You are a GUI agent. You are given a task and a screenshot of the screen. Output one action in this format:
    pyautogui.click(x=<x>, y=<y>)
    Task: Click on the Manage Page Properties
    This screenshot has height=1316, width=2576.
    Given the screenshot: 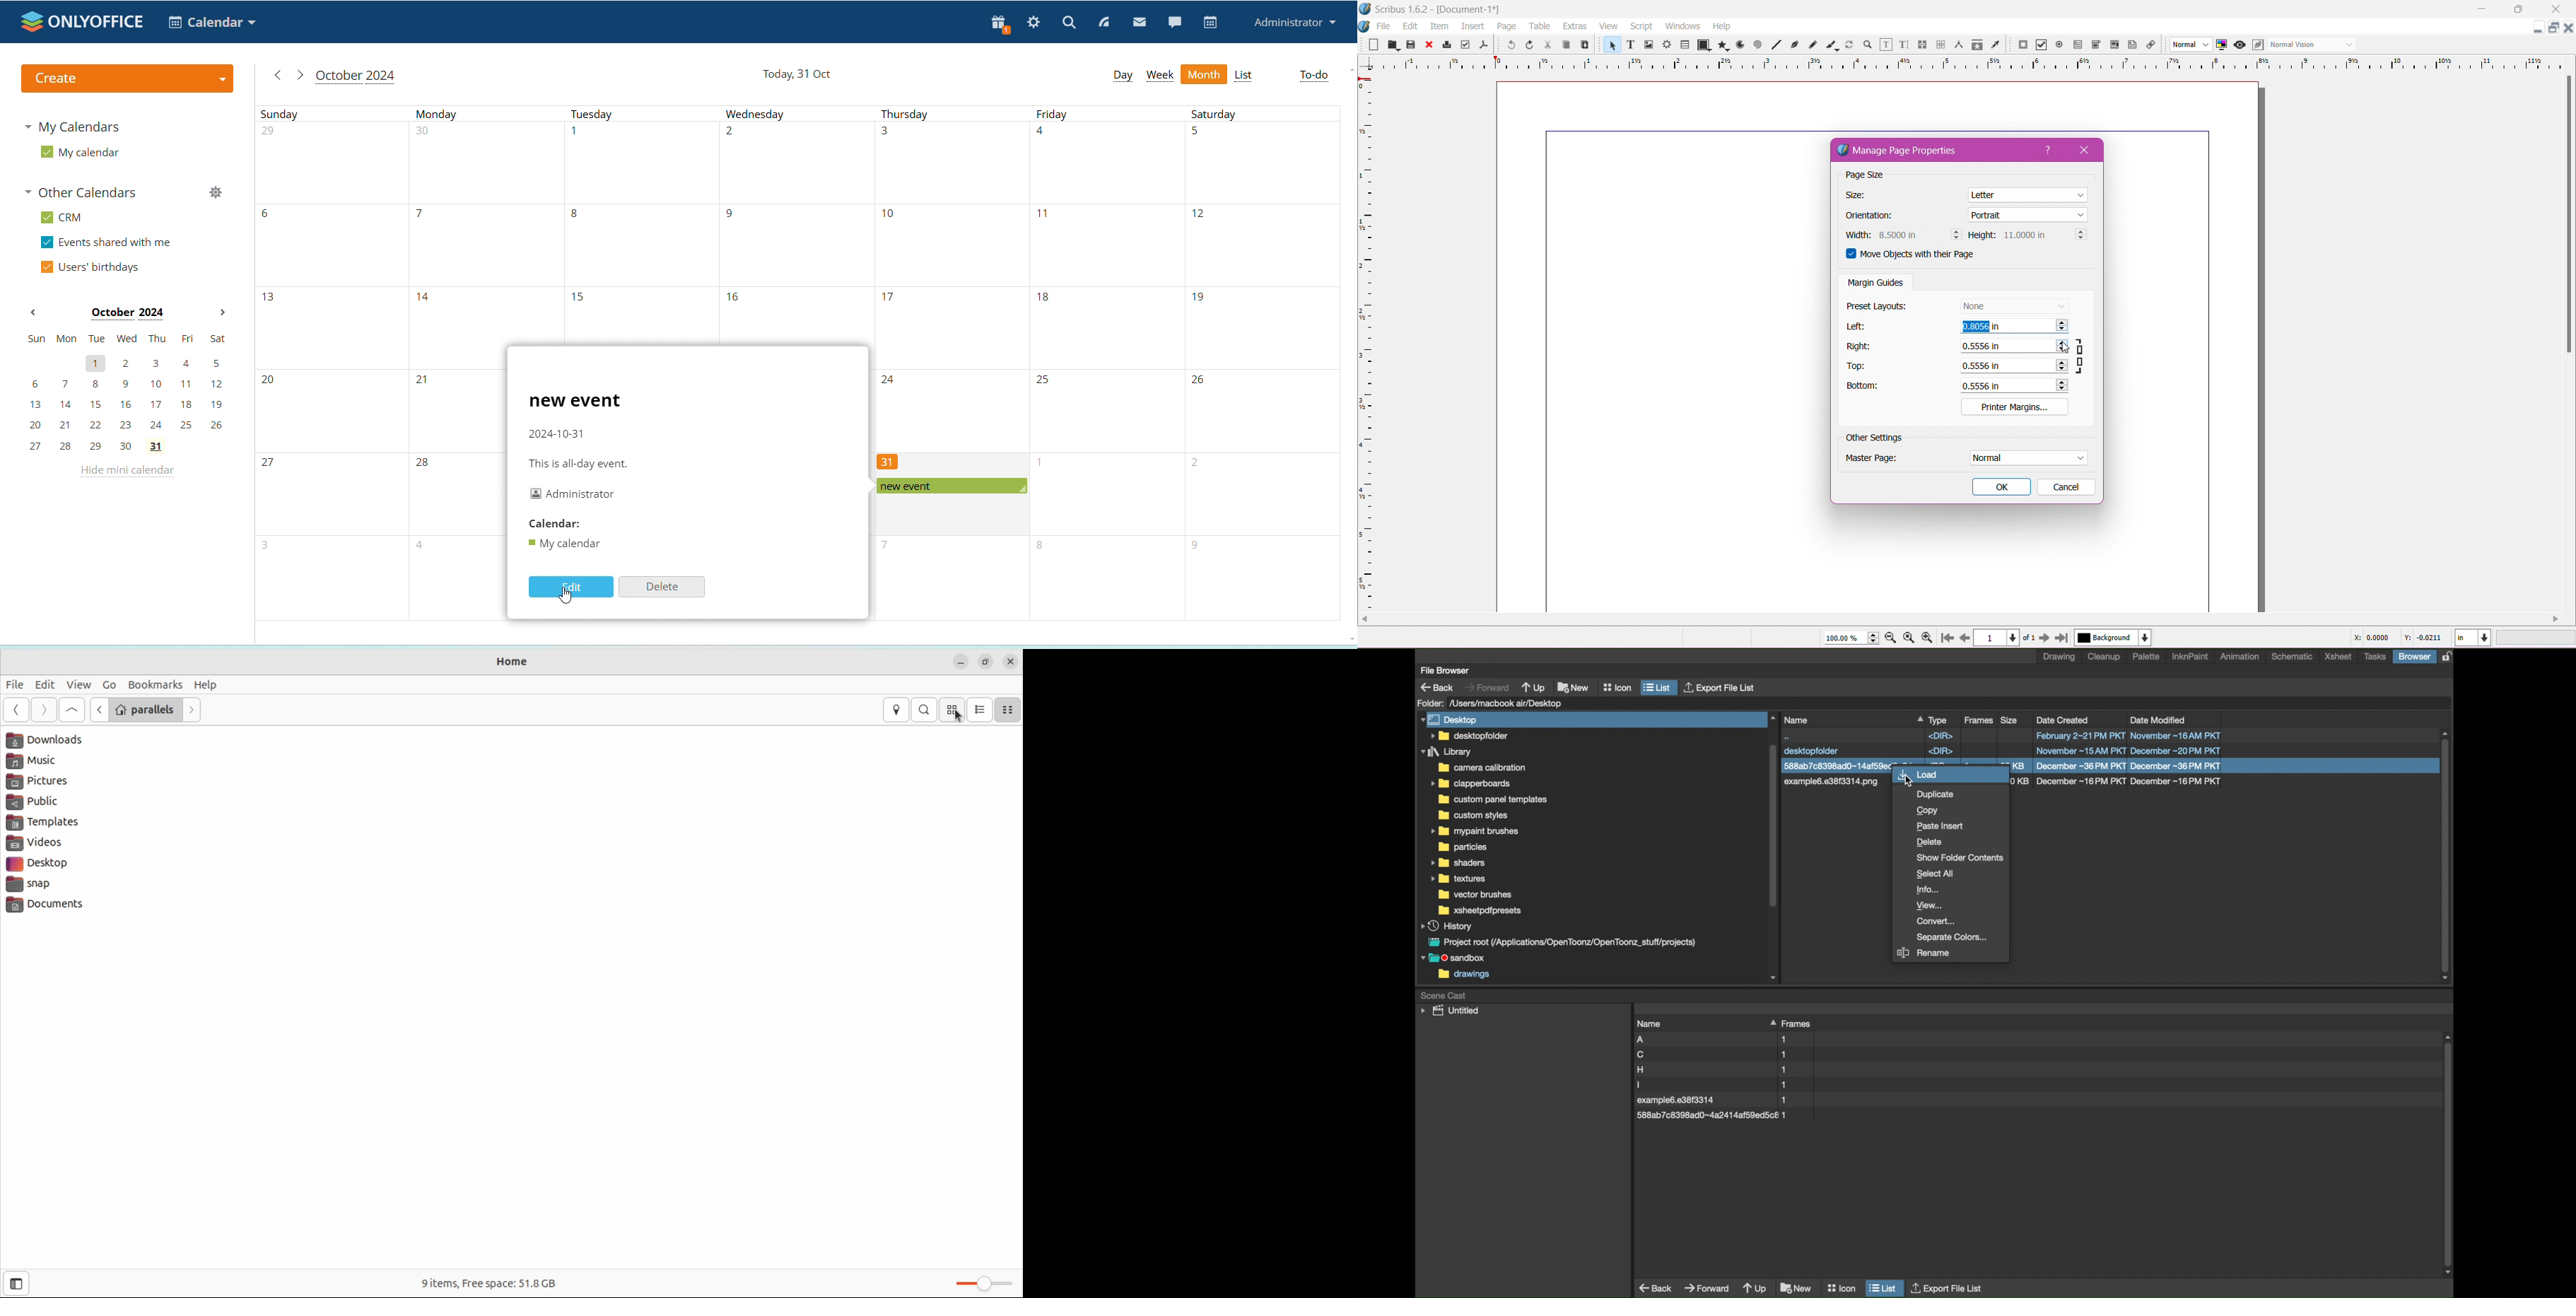 What is the action you would take?
    pyautogui.click(x=1907, y=151)
    